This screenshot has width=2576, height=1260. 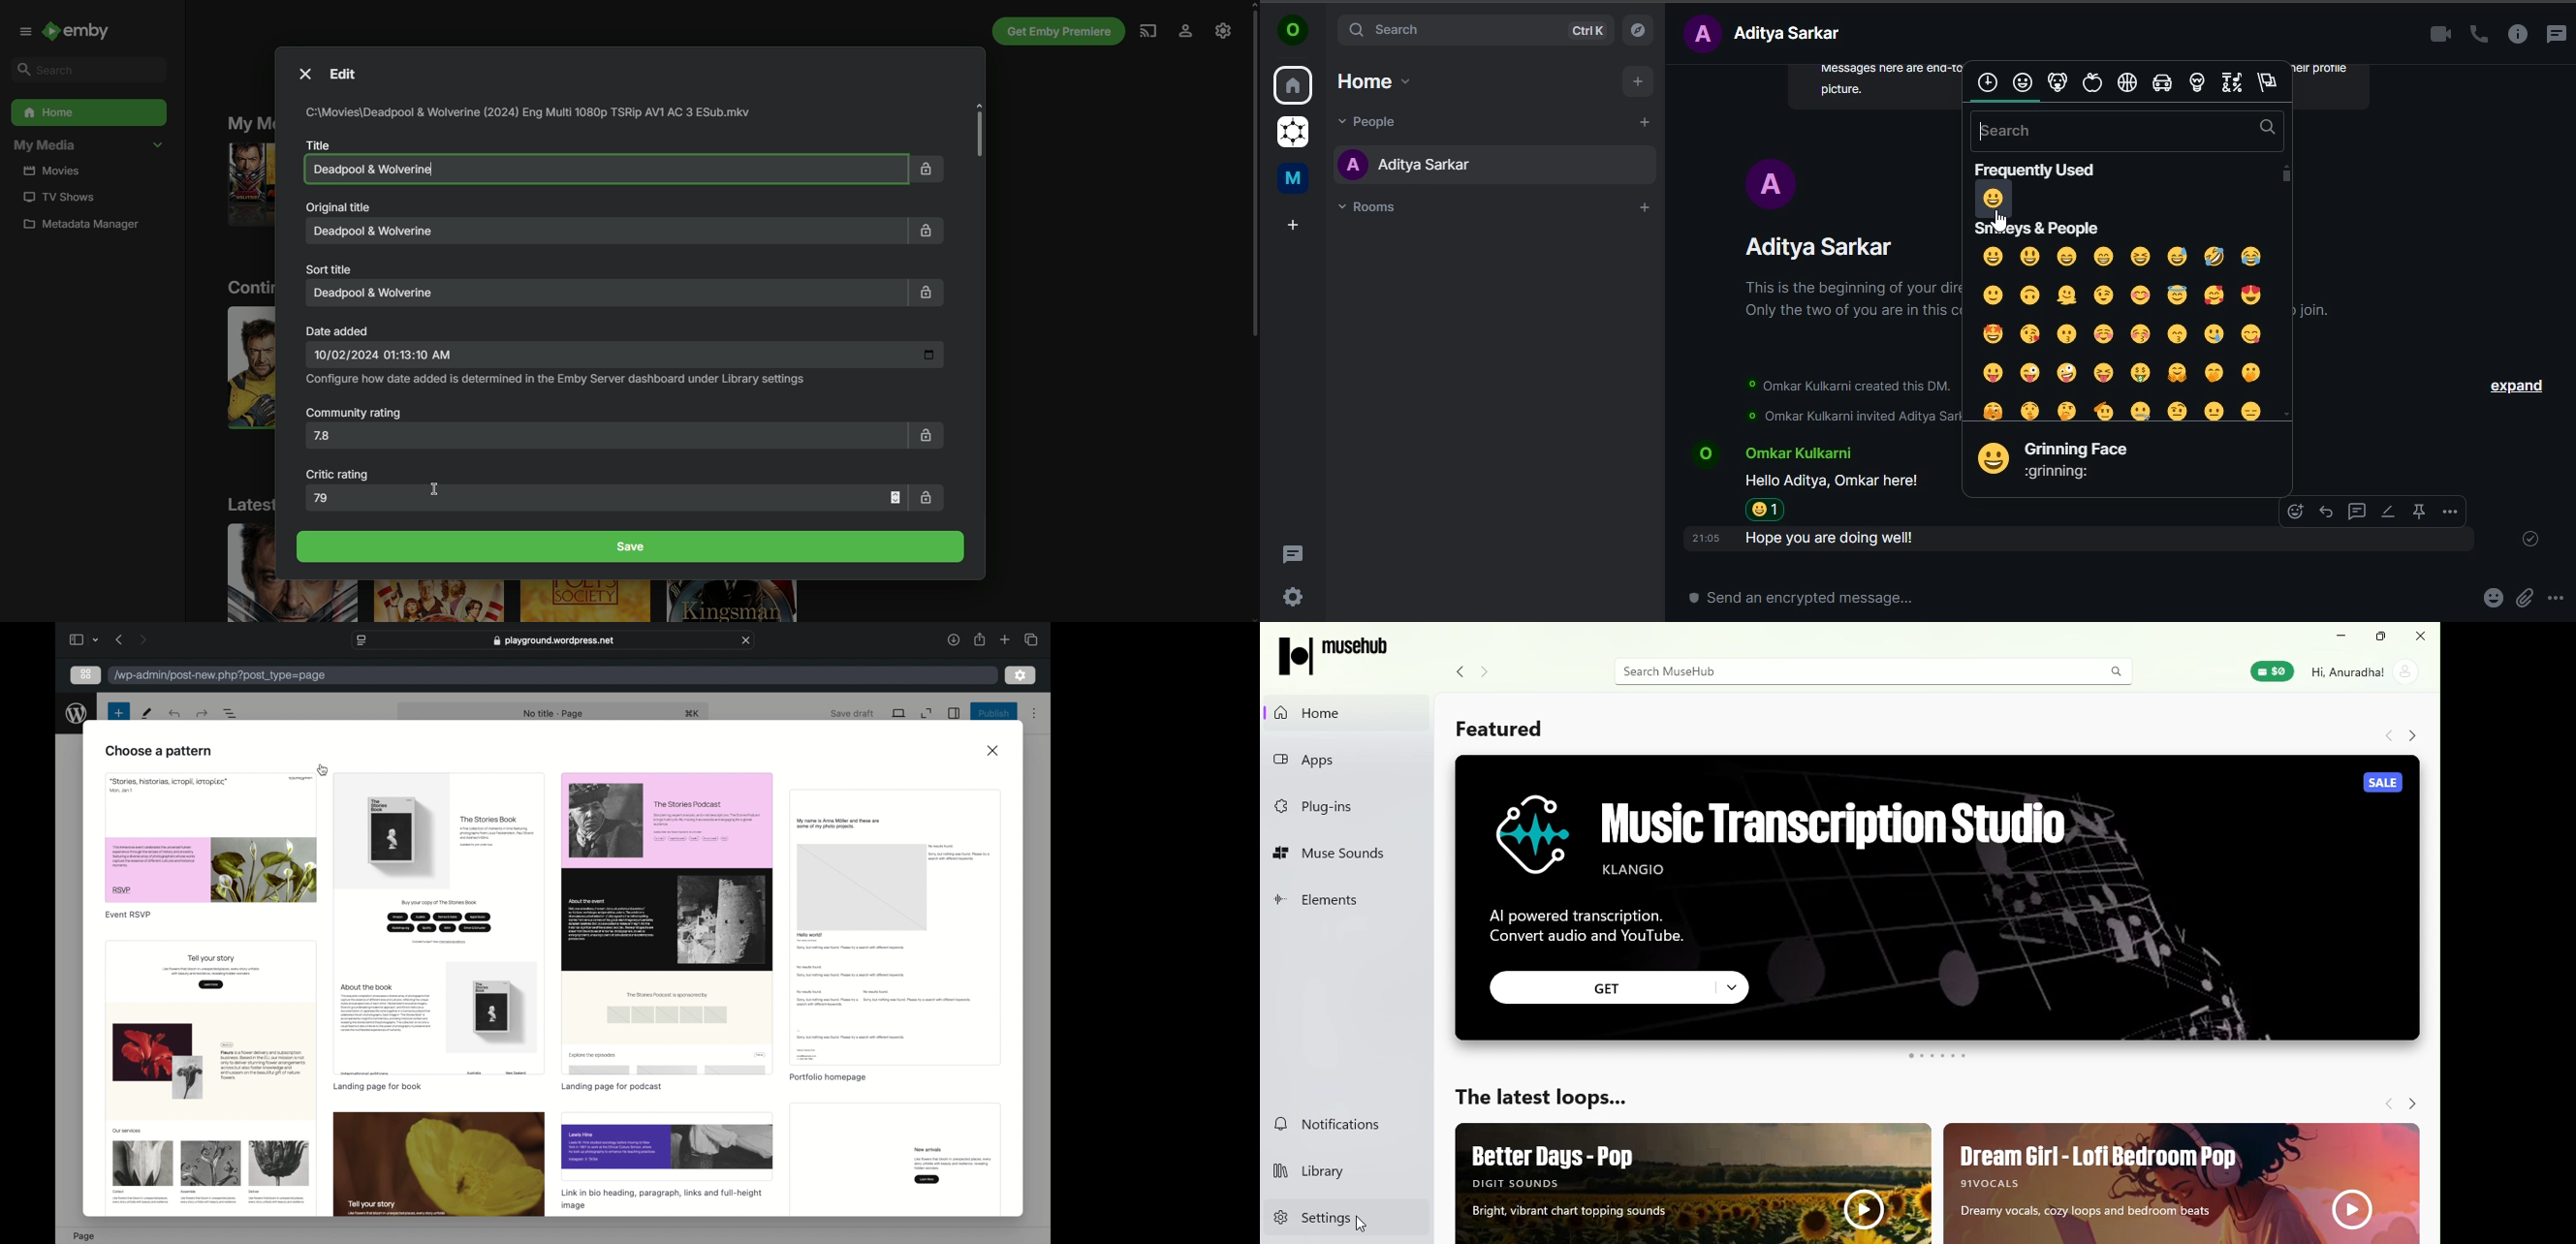 What do you see at coordinates (2212, 373) in the screenshot?
I see `face with hand over mouth` at bounding box center [2212, 373].